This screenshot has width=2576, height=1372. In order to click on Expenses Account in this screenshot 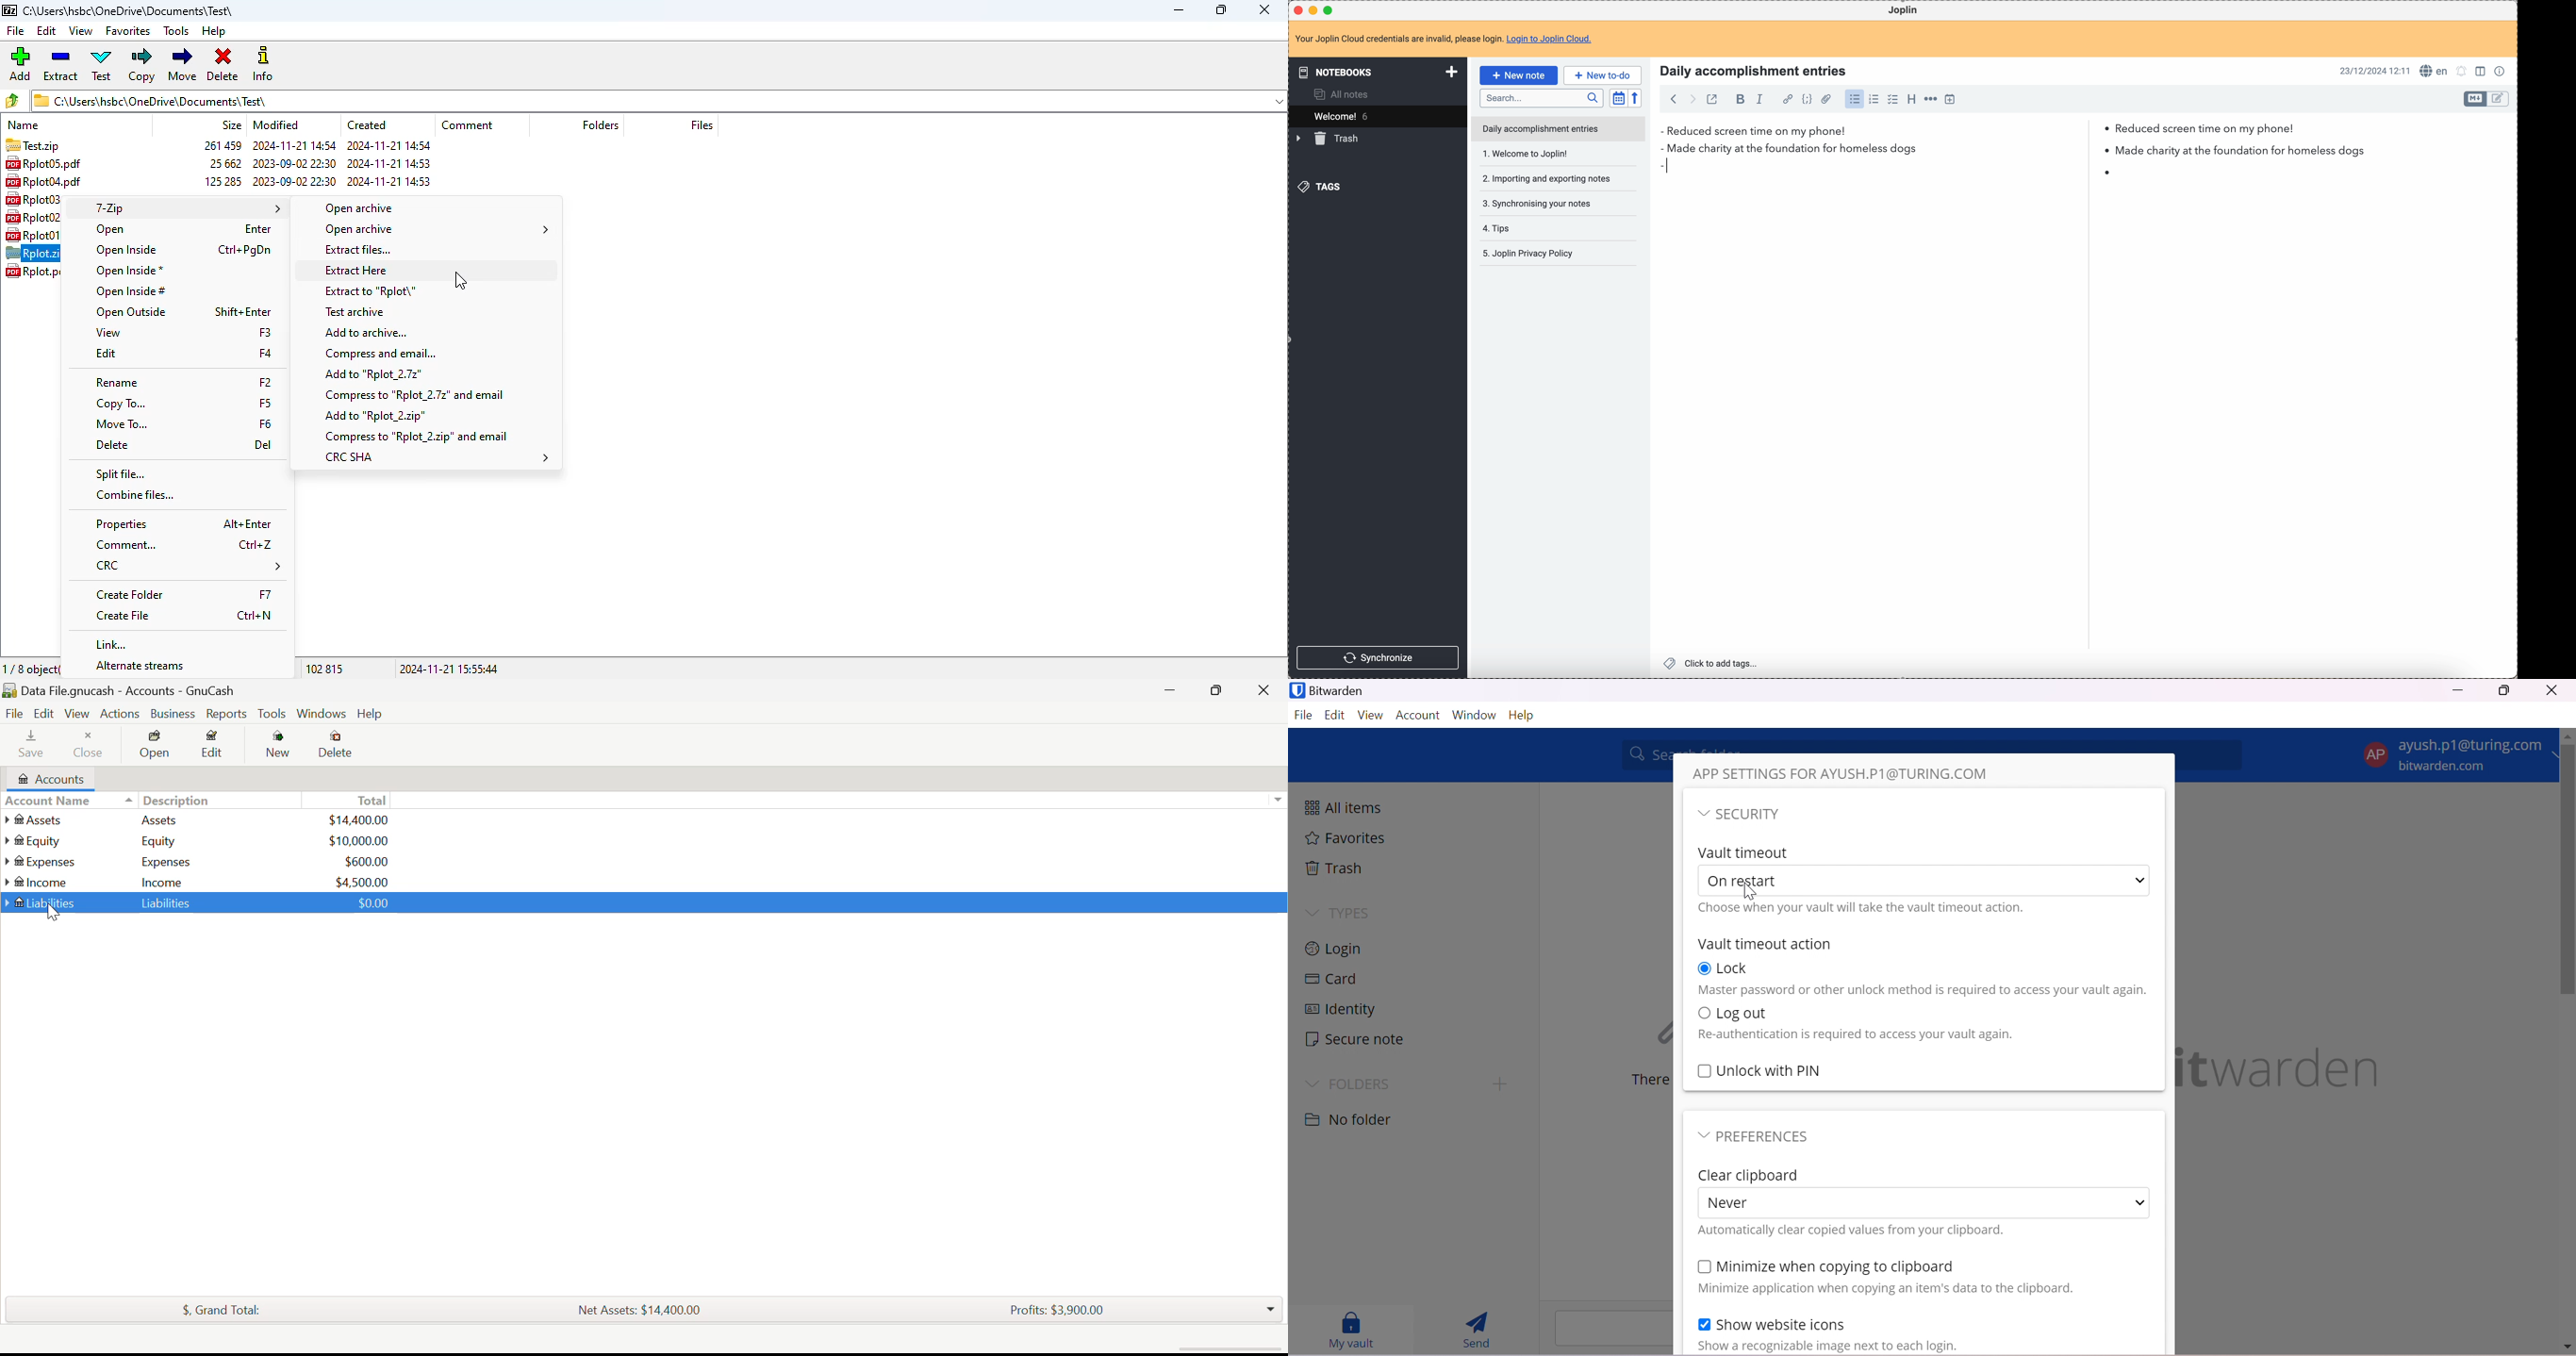, I will do `click(39, 861)`.